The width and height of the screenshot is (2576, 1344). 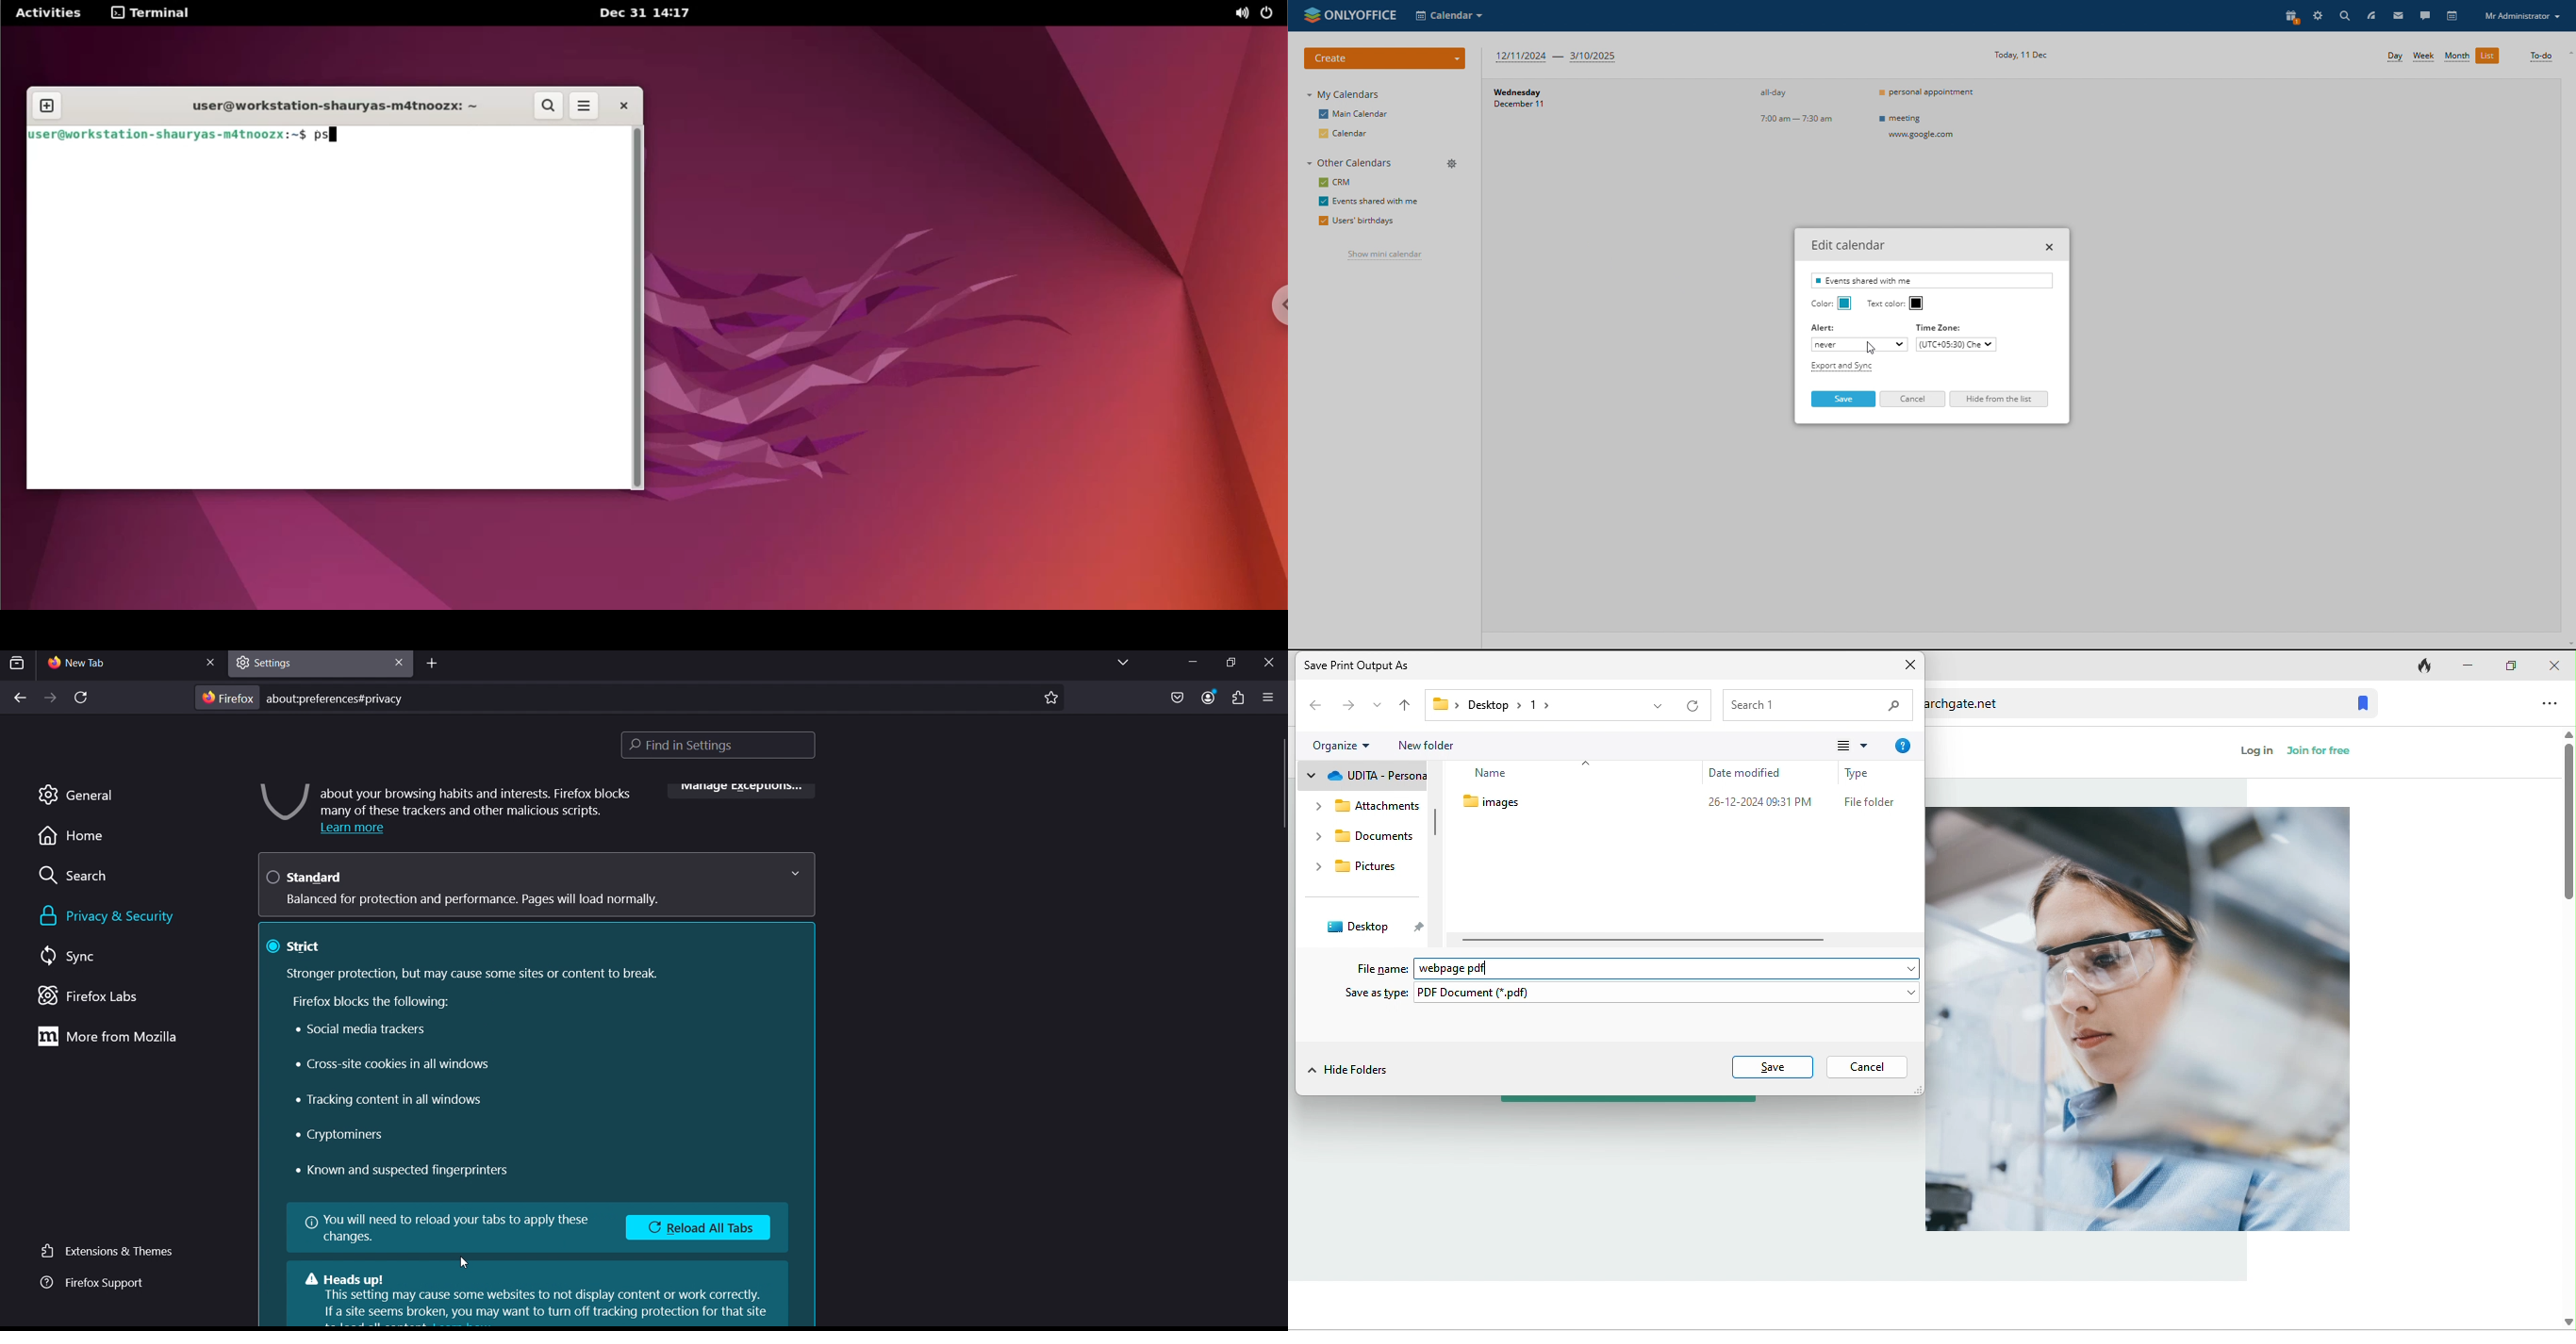 What do you see at coordinates (1357, 870) in the screenshot?
I see `pictures` at bounding box center [1357, 870].